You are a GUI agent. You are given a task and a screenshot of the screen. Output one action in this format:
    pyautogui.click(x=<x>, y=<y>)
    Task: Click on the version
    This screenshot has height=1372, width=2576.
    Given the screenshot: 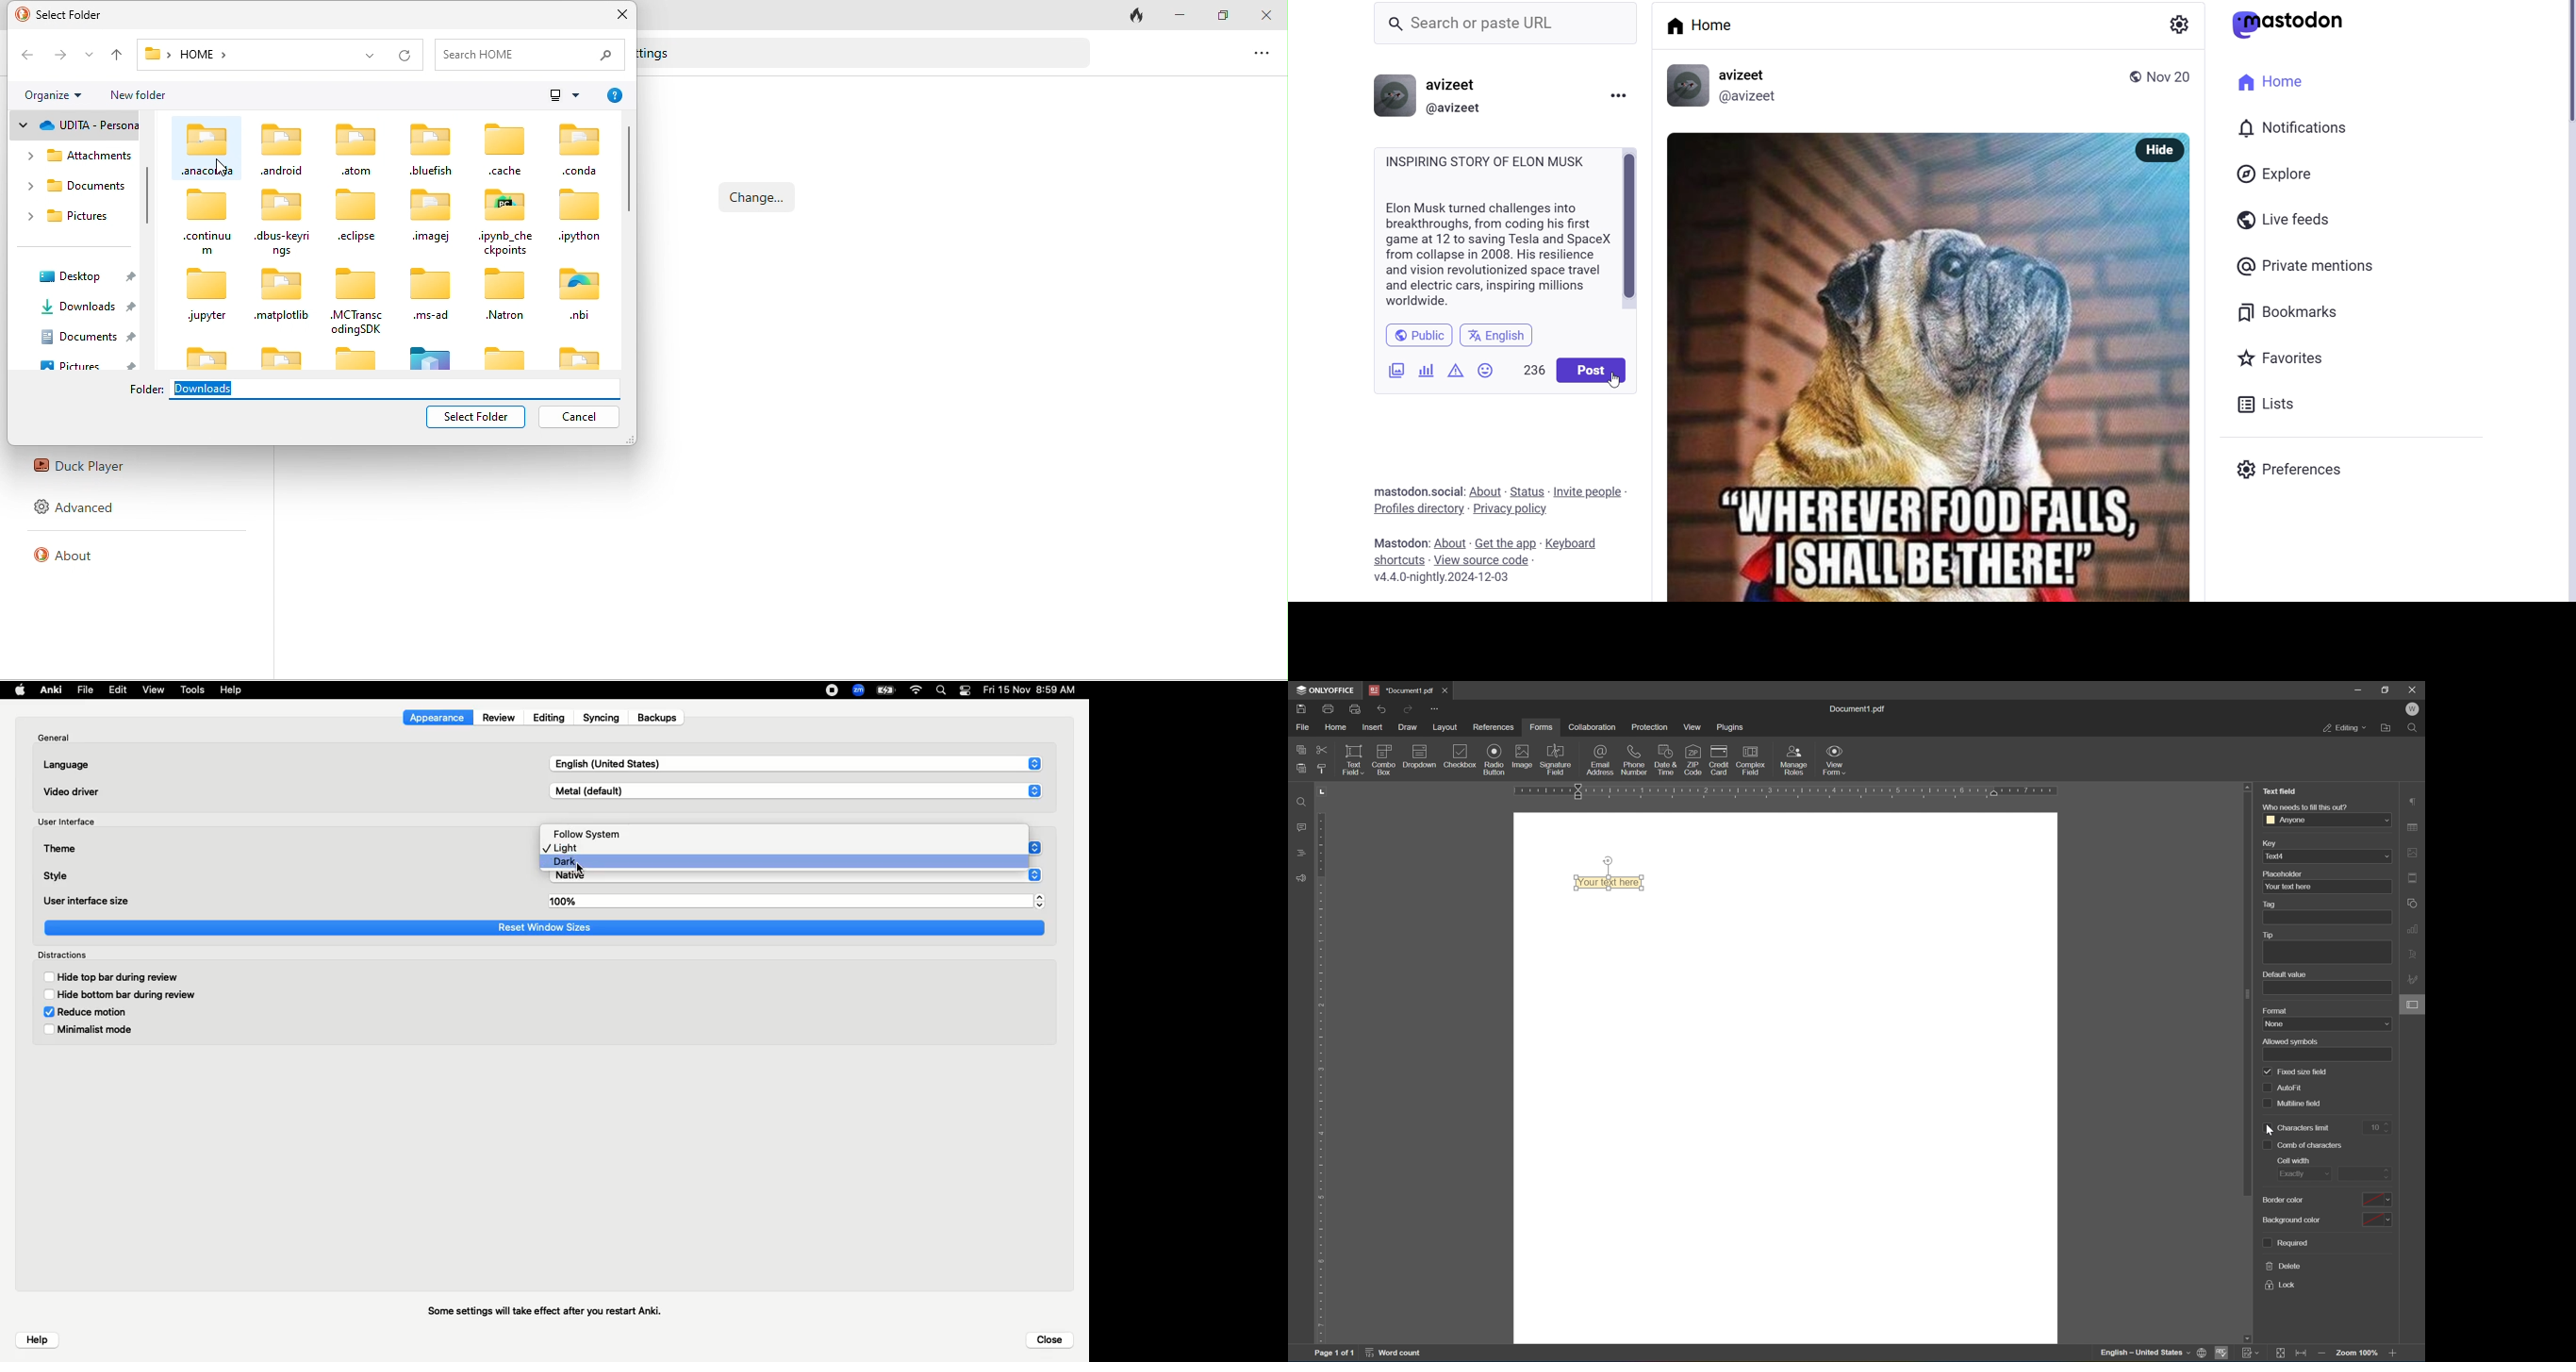 What is the action you would take?
    pyautogui.click(x=1451, y=579)
    